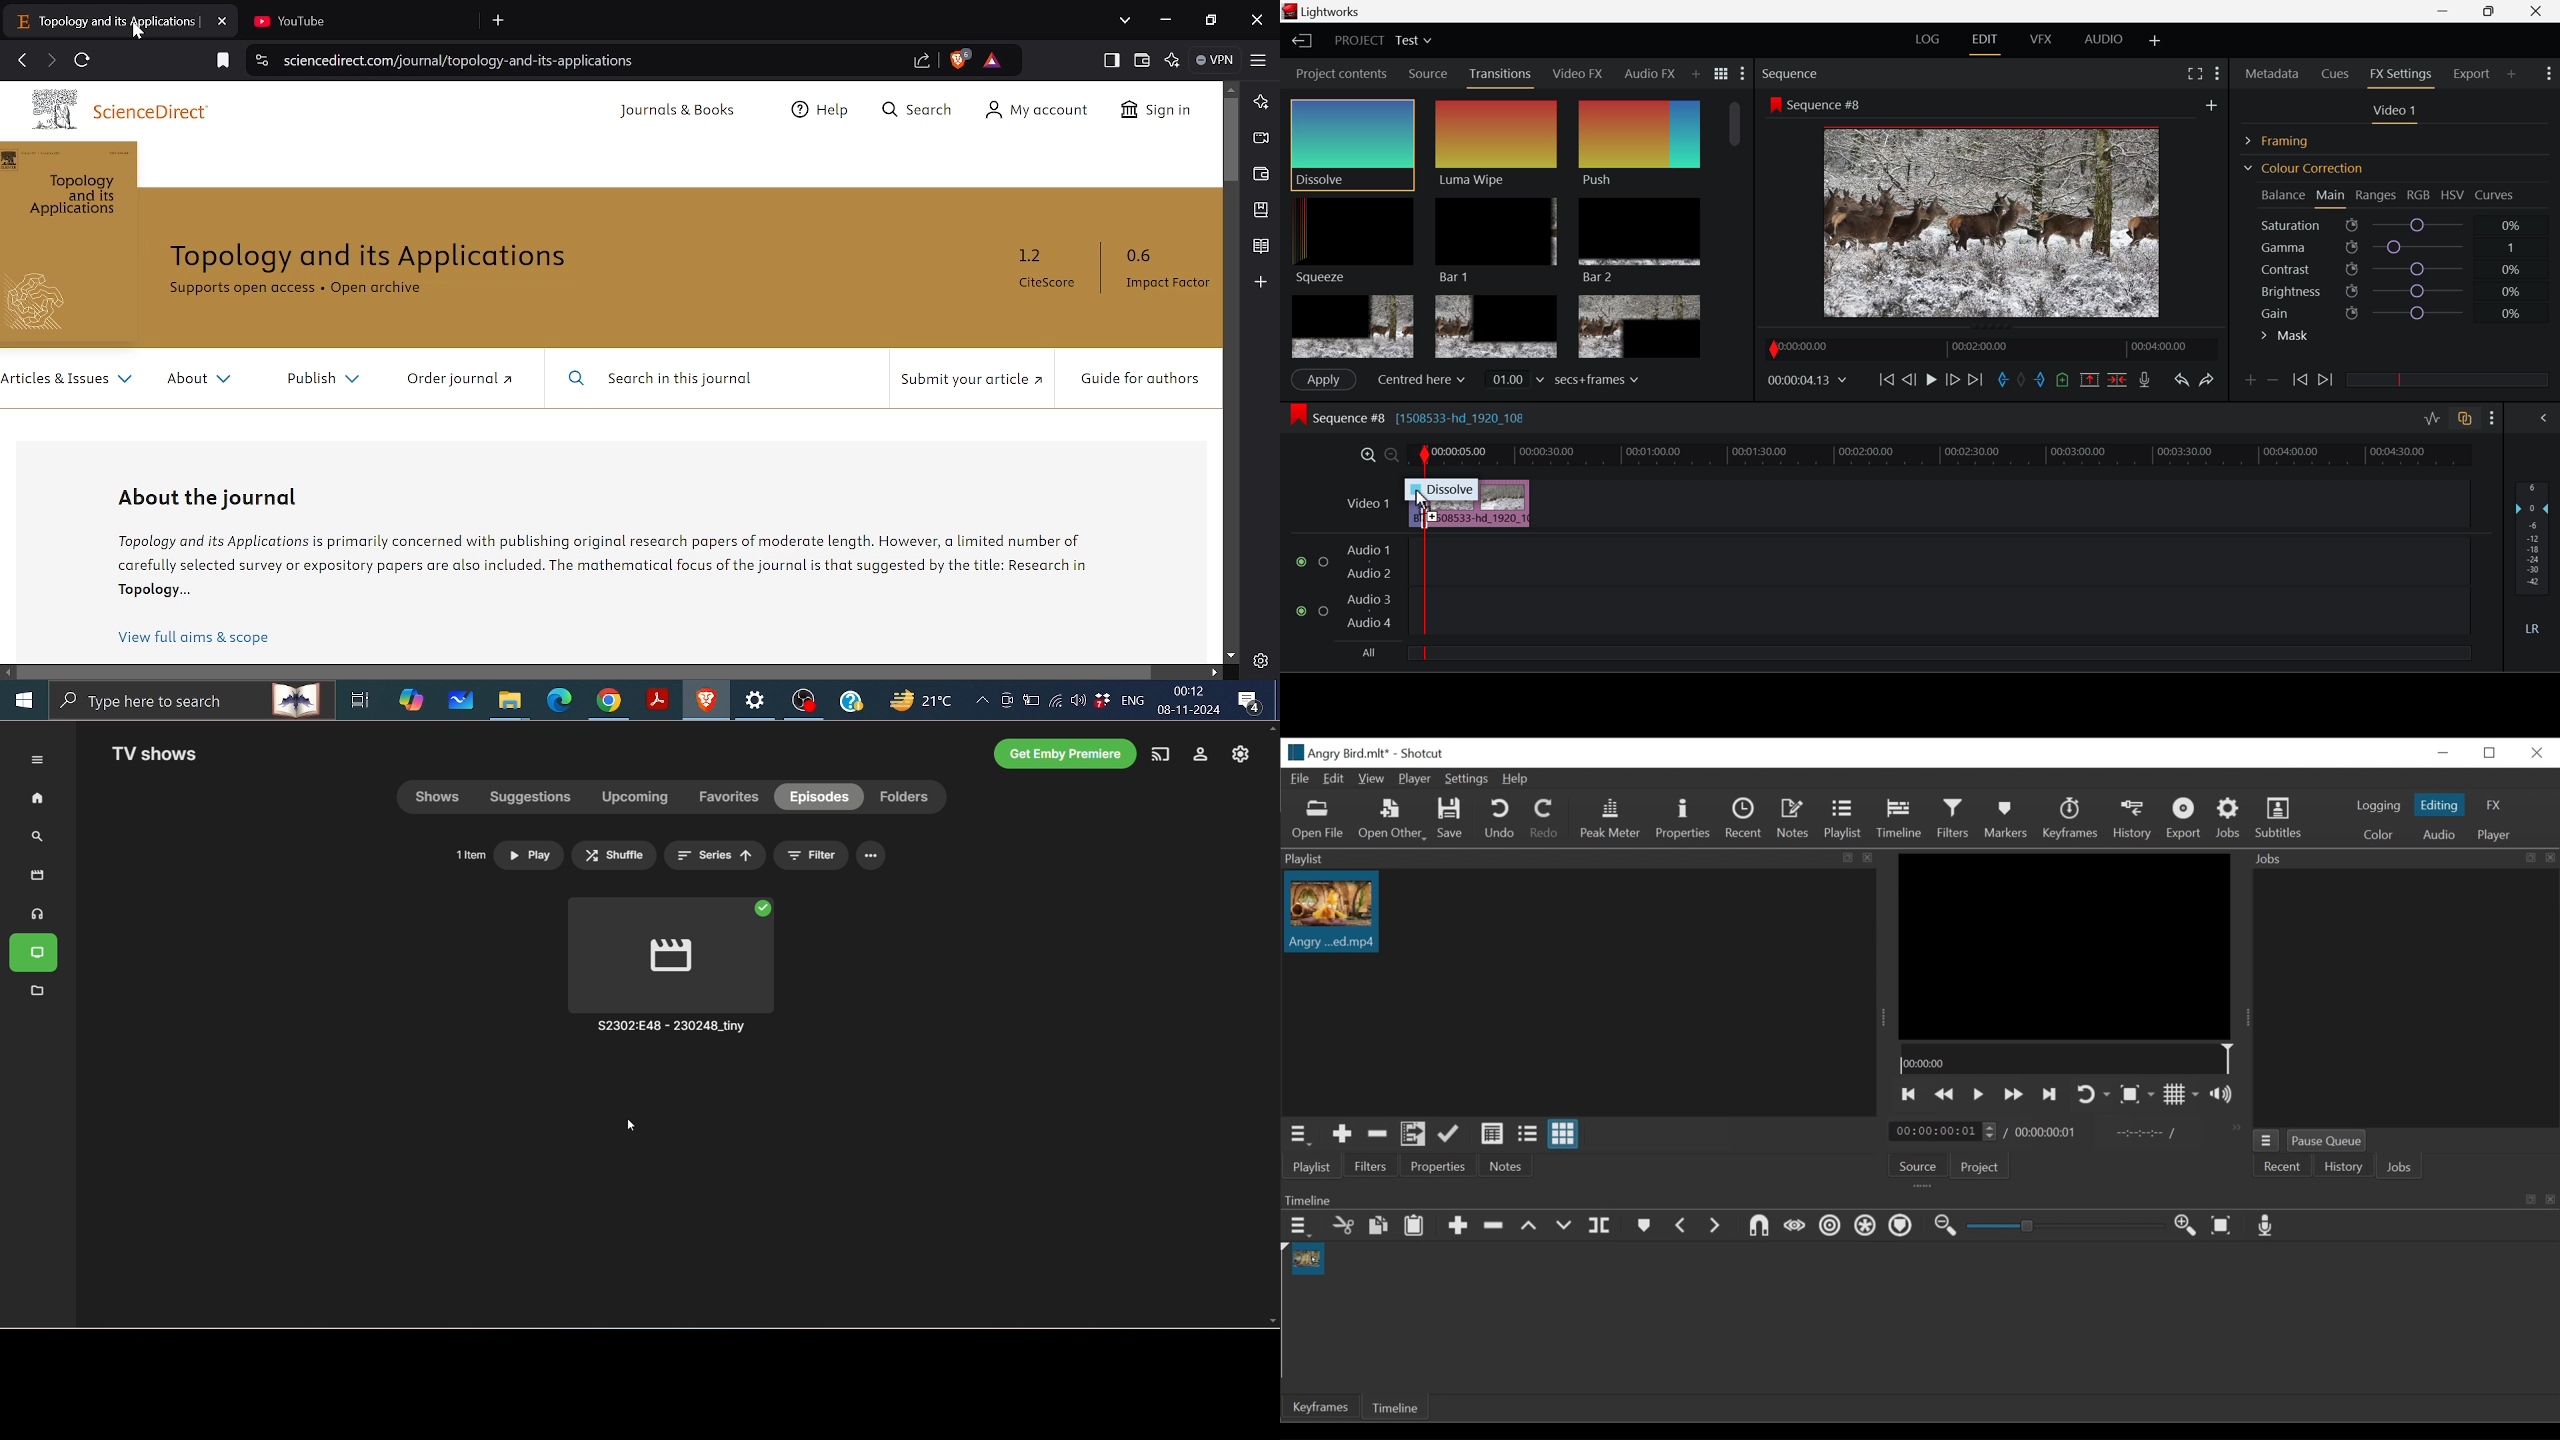 Image resolution: width=2576 pixels, height=1456 pixels. Describe the element at coordinates (959, 59) in the screenshot. I see `Brave shield` at that location.